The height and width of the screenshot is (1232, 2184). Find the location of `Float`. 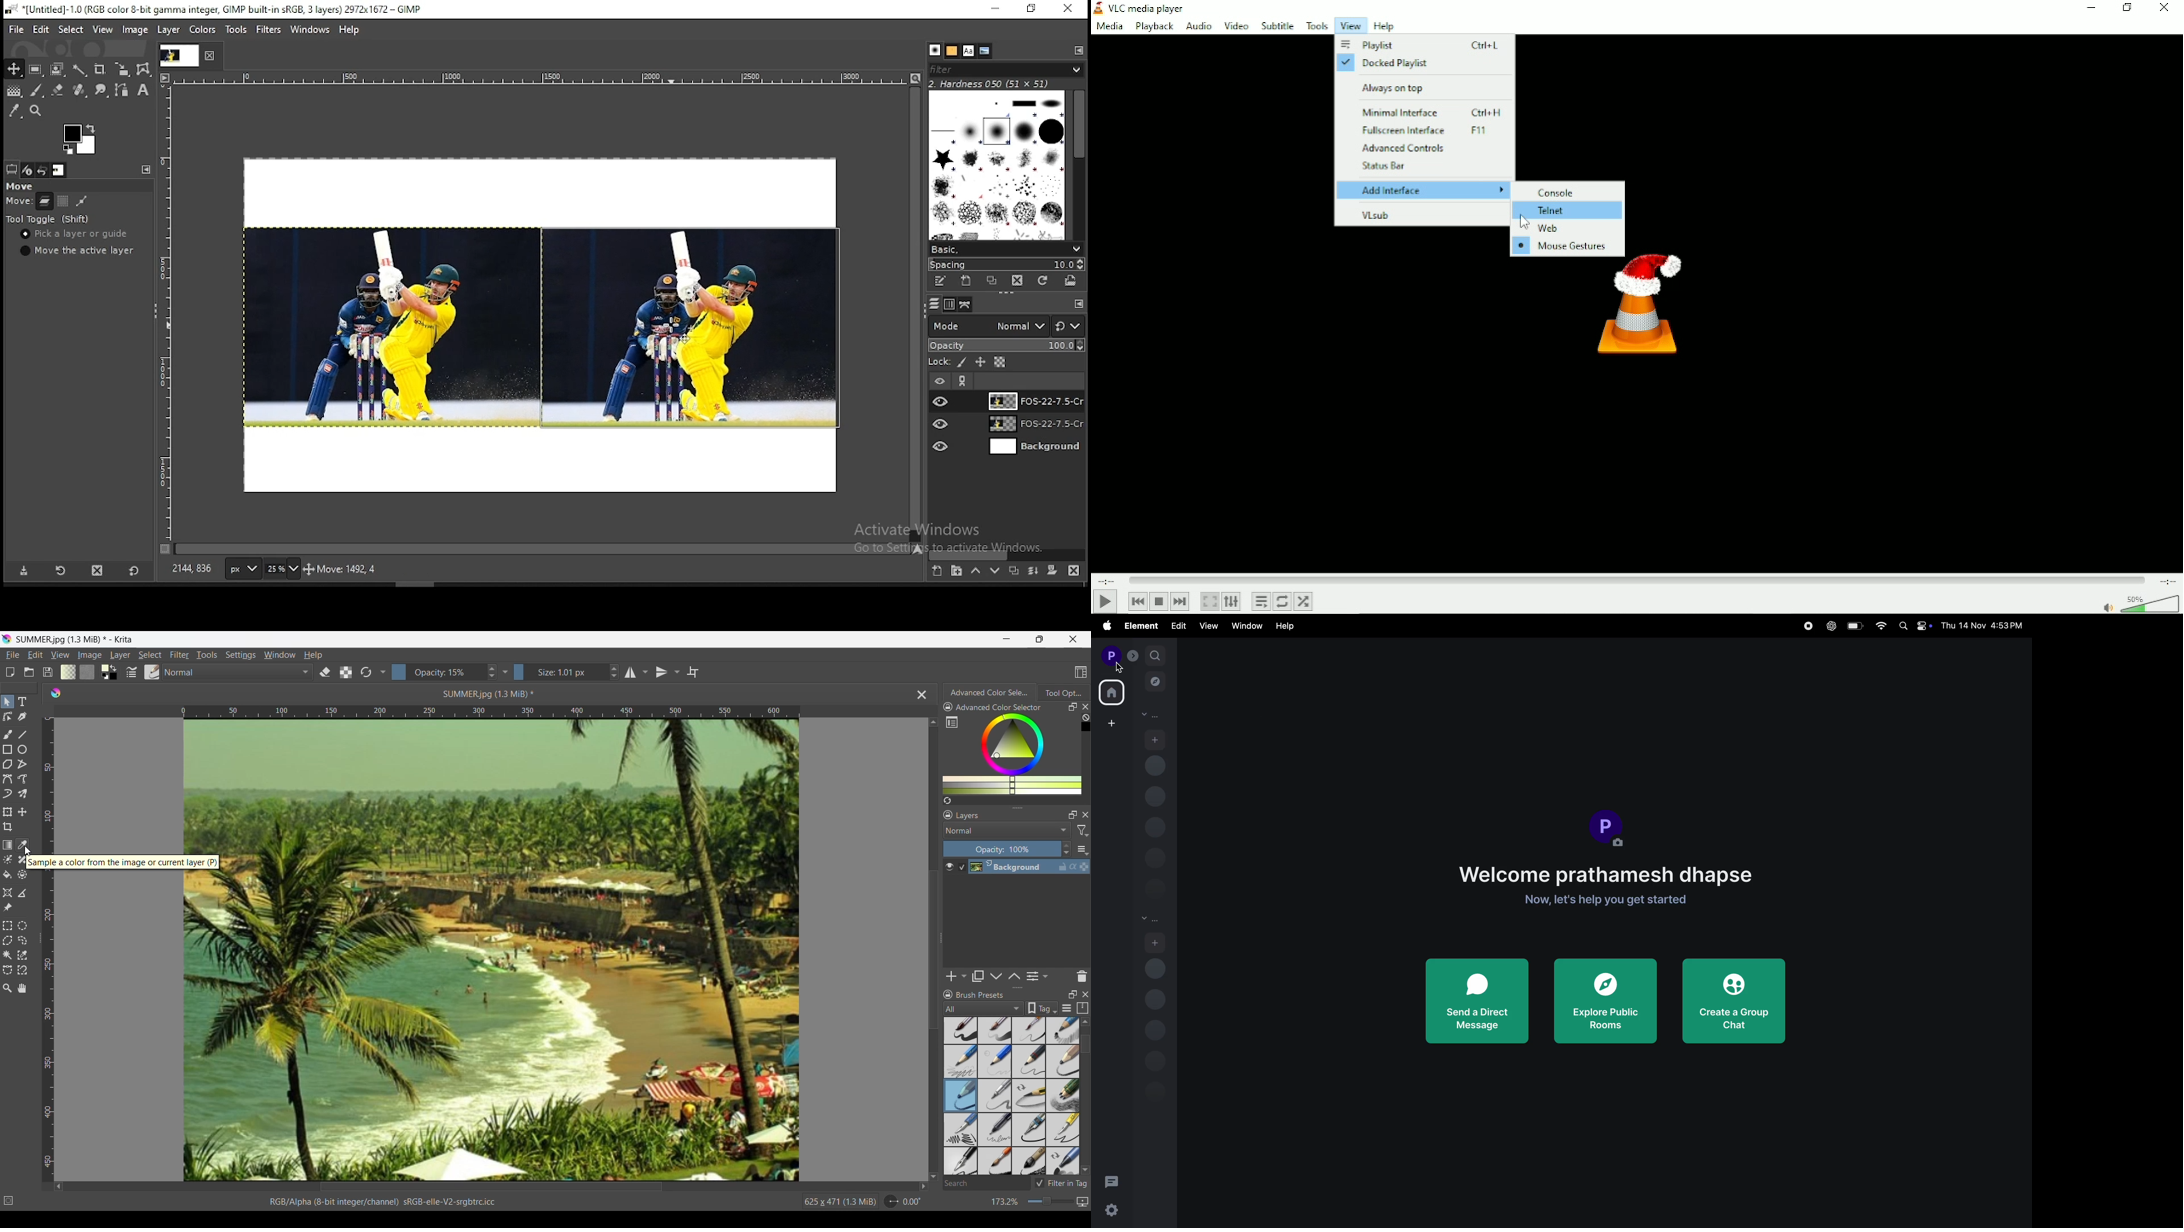

Float is located at coordinates (1073, 994).